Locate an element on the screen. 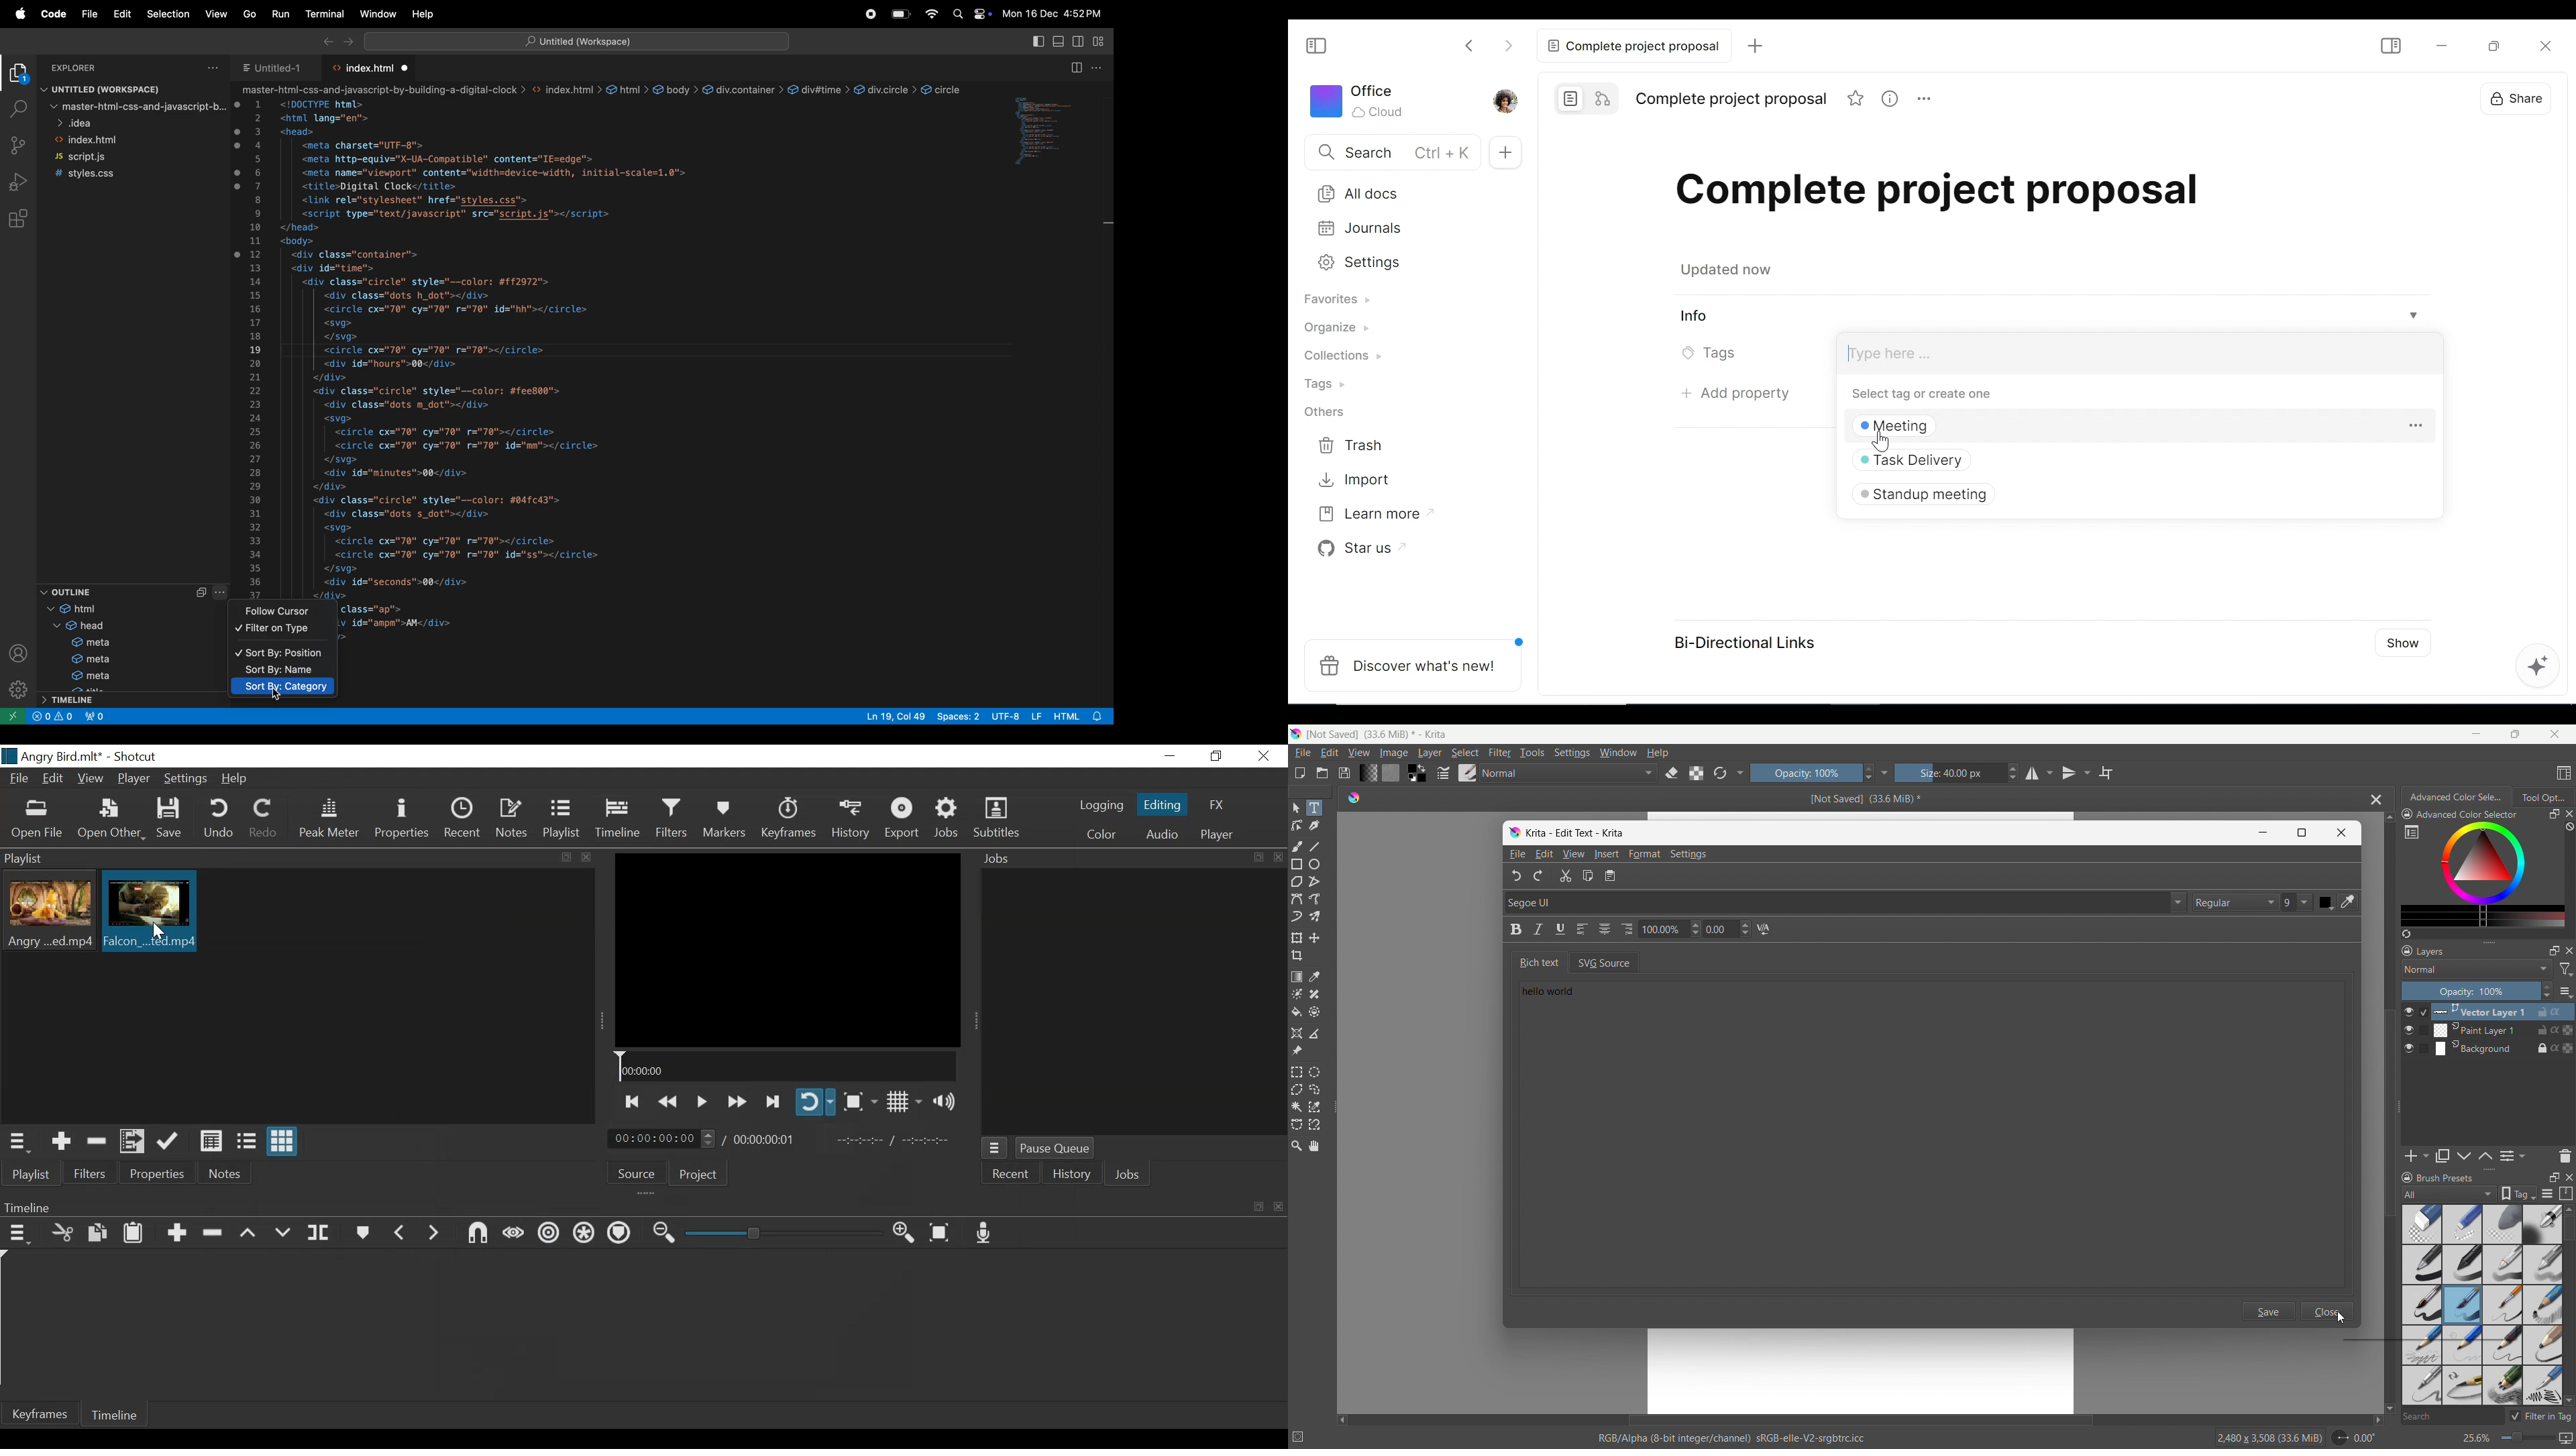 Image resolution: width=2576 pixels, height=1456 pixels. Remove Cut is located at coordinates (98, 1141).